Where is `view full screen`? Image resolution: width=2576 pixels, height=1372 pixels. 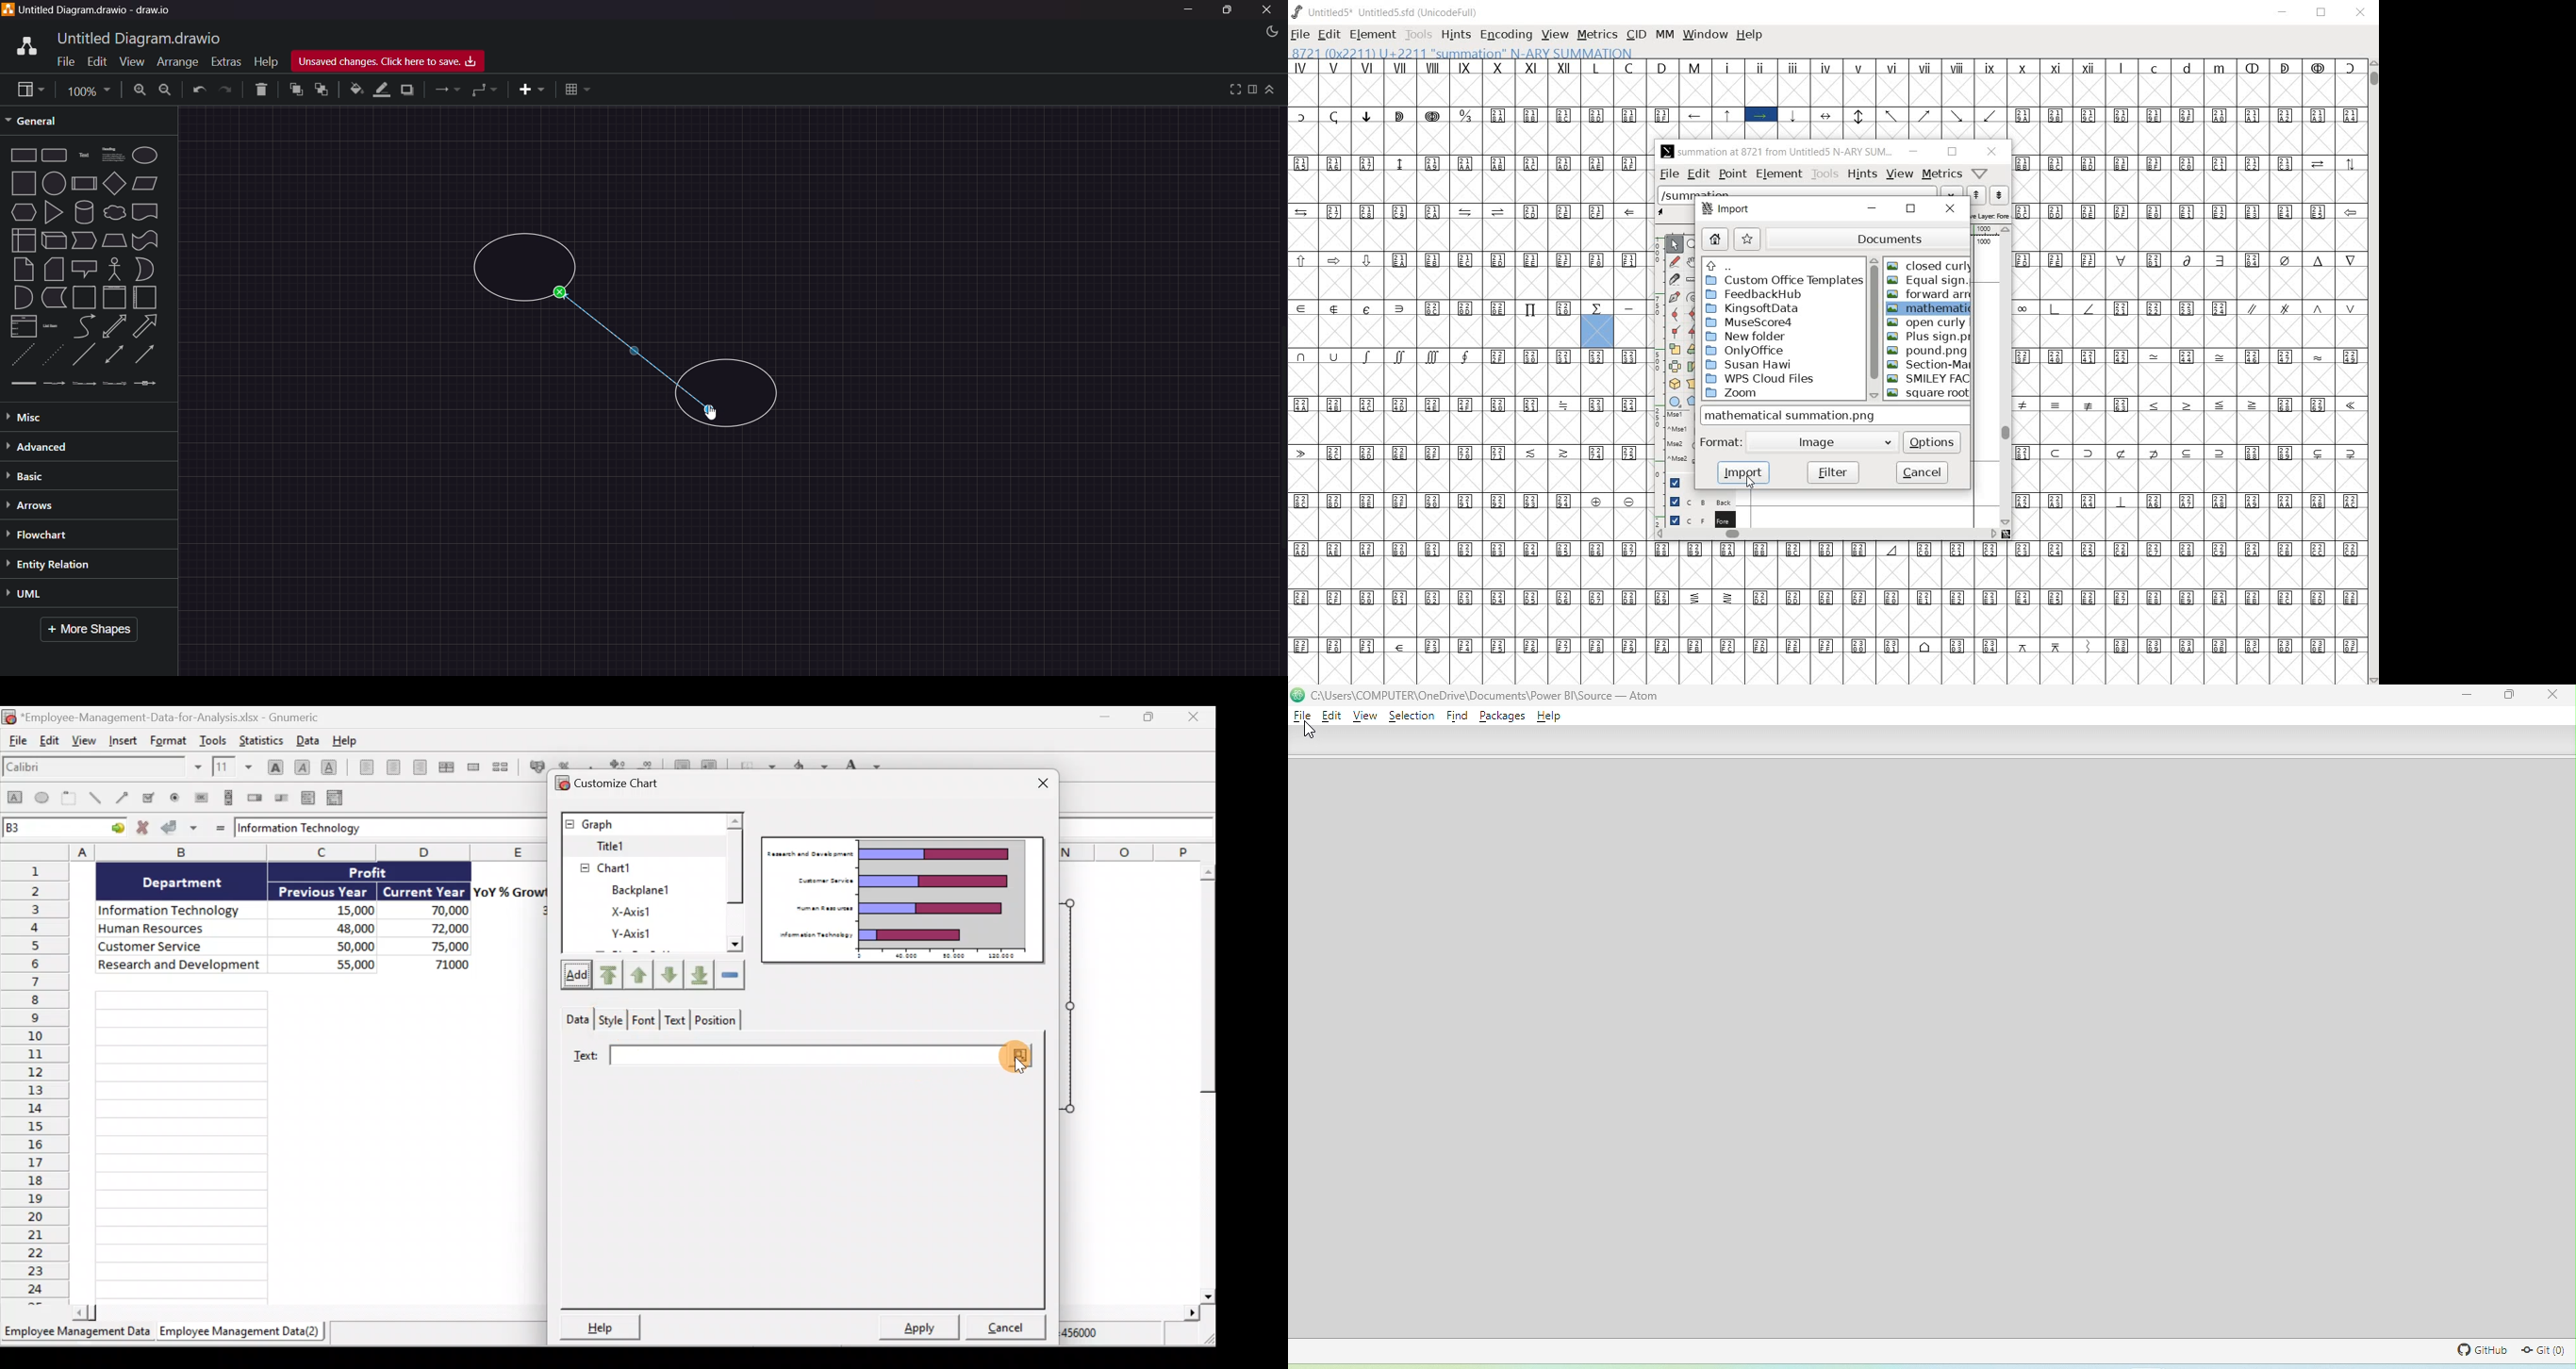
view full screen is located at coordinates (1232, 89).